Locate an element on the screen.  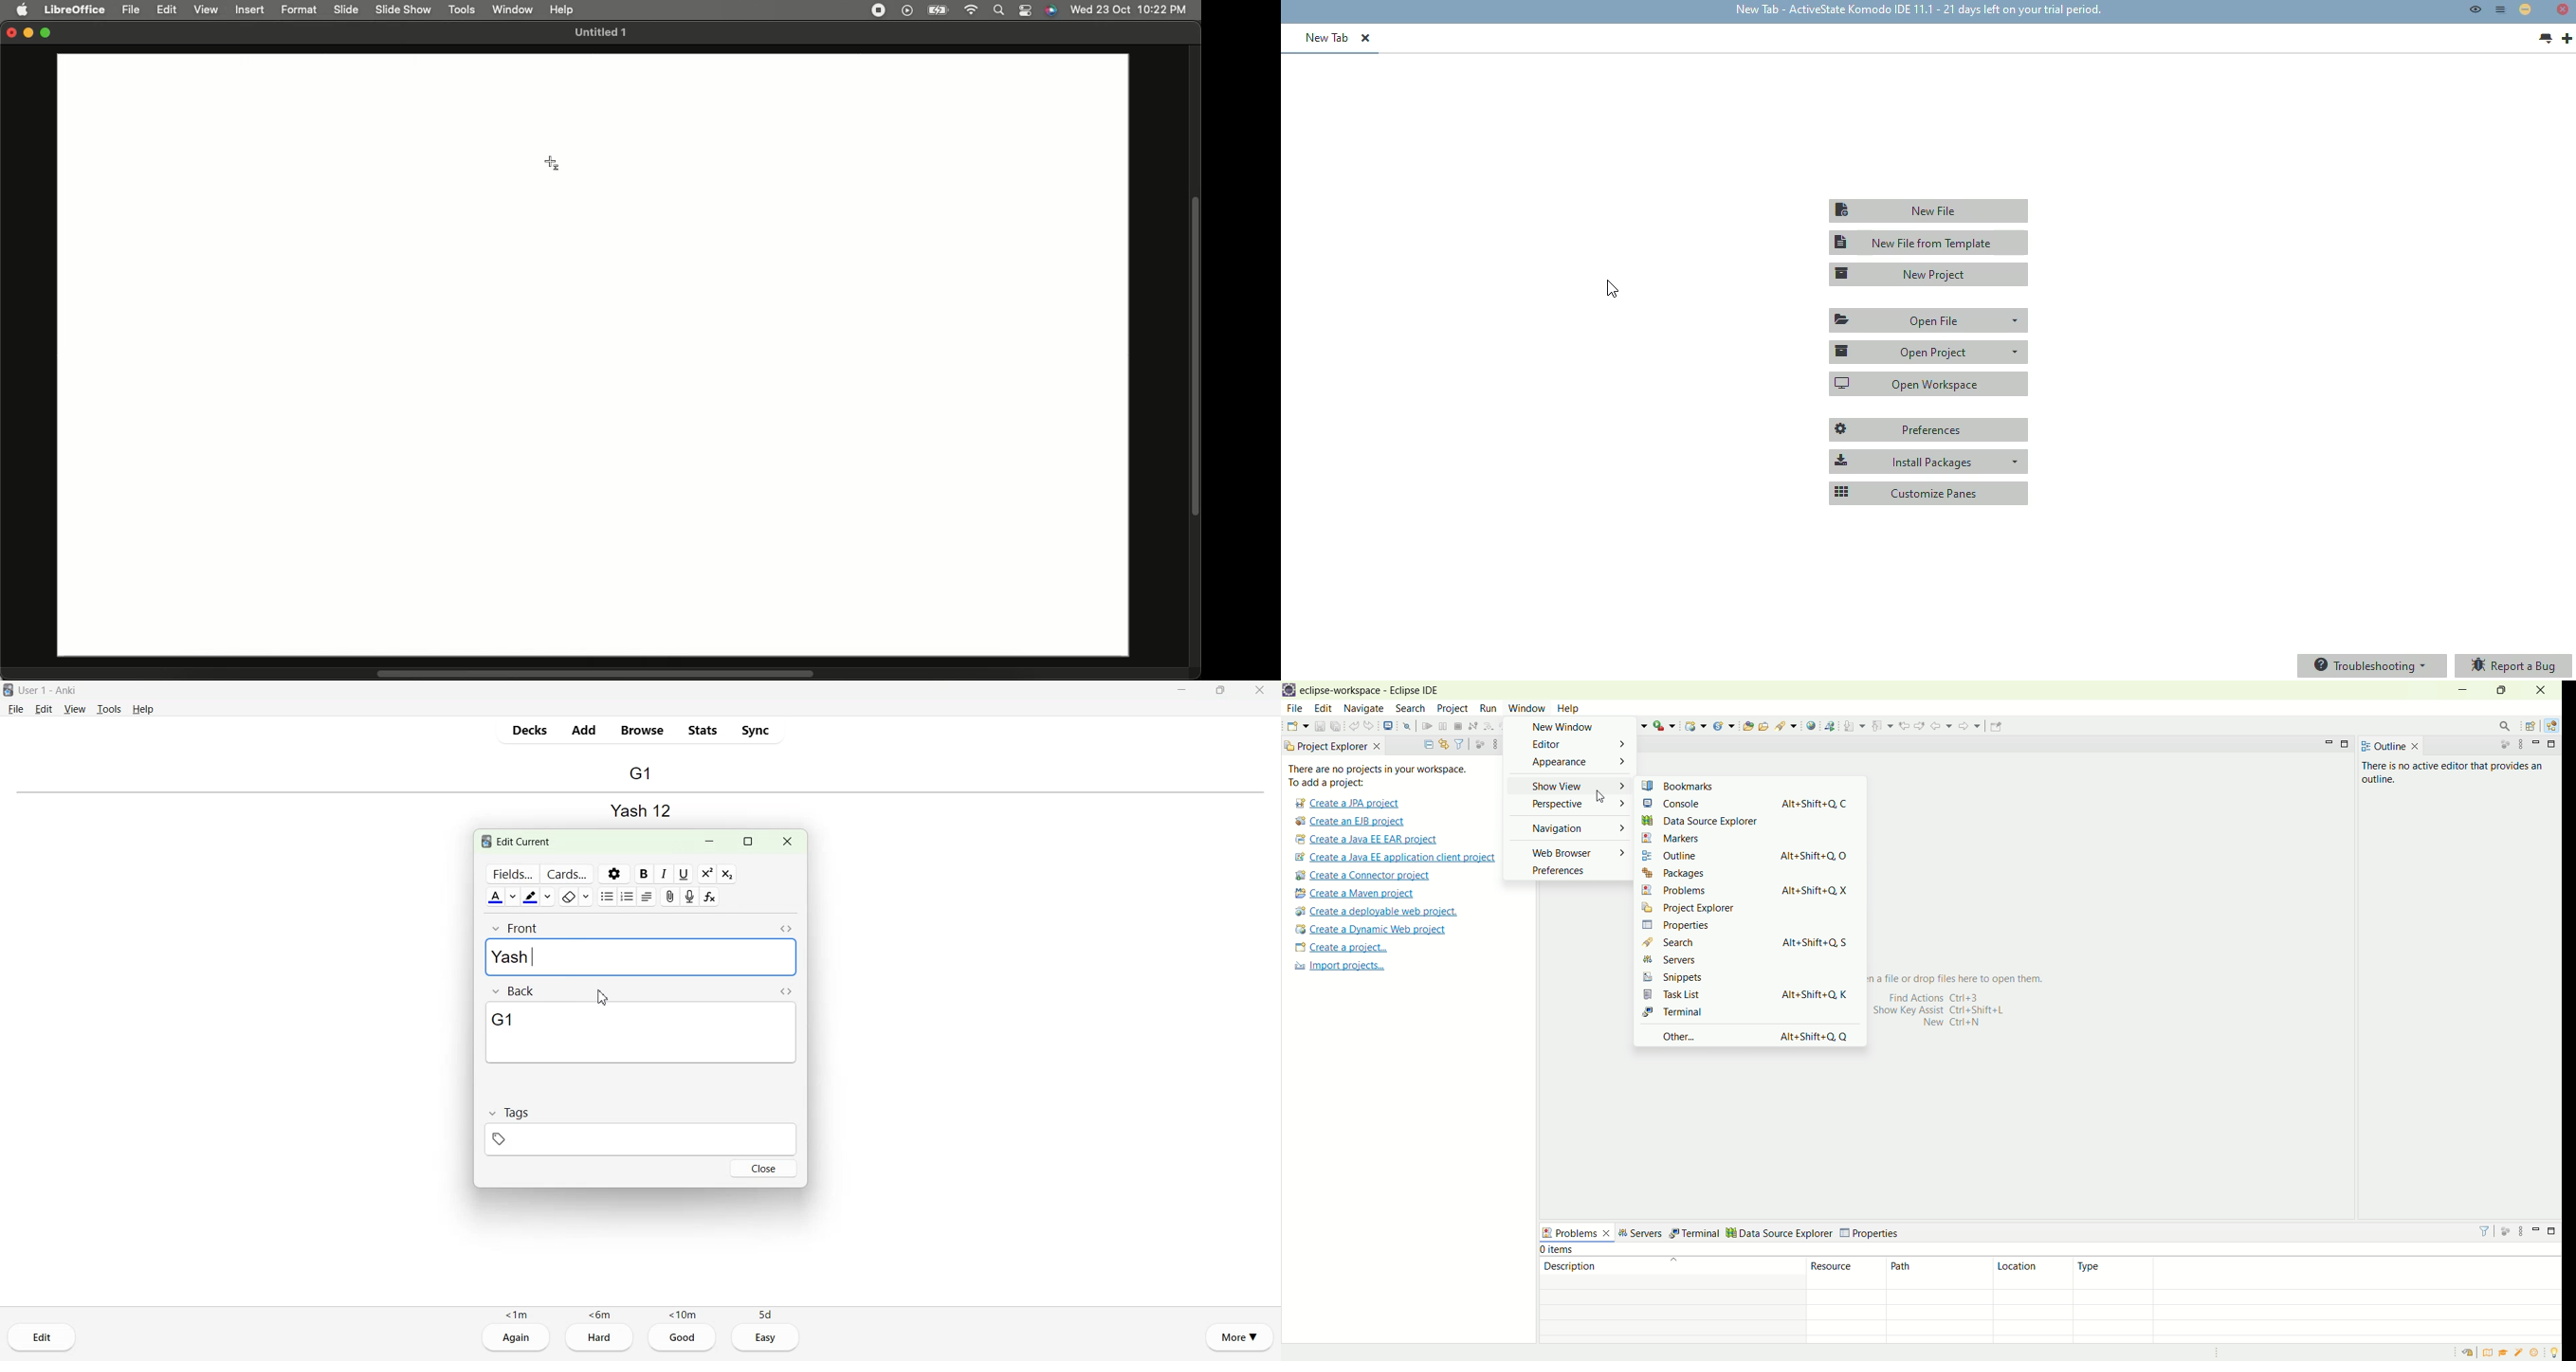
preferences is located at coordinates (1928, 430).